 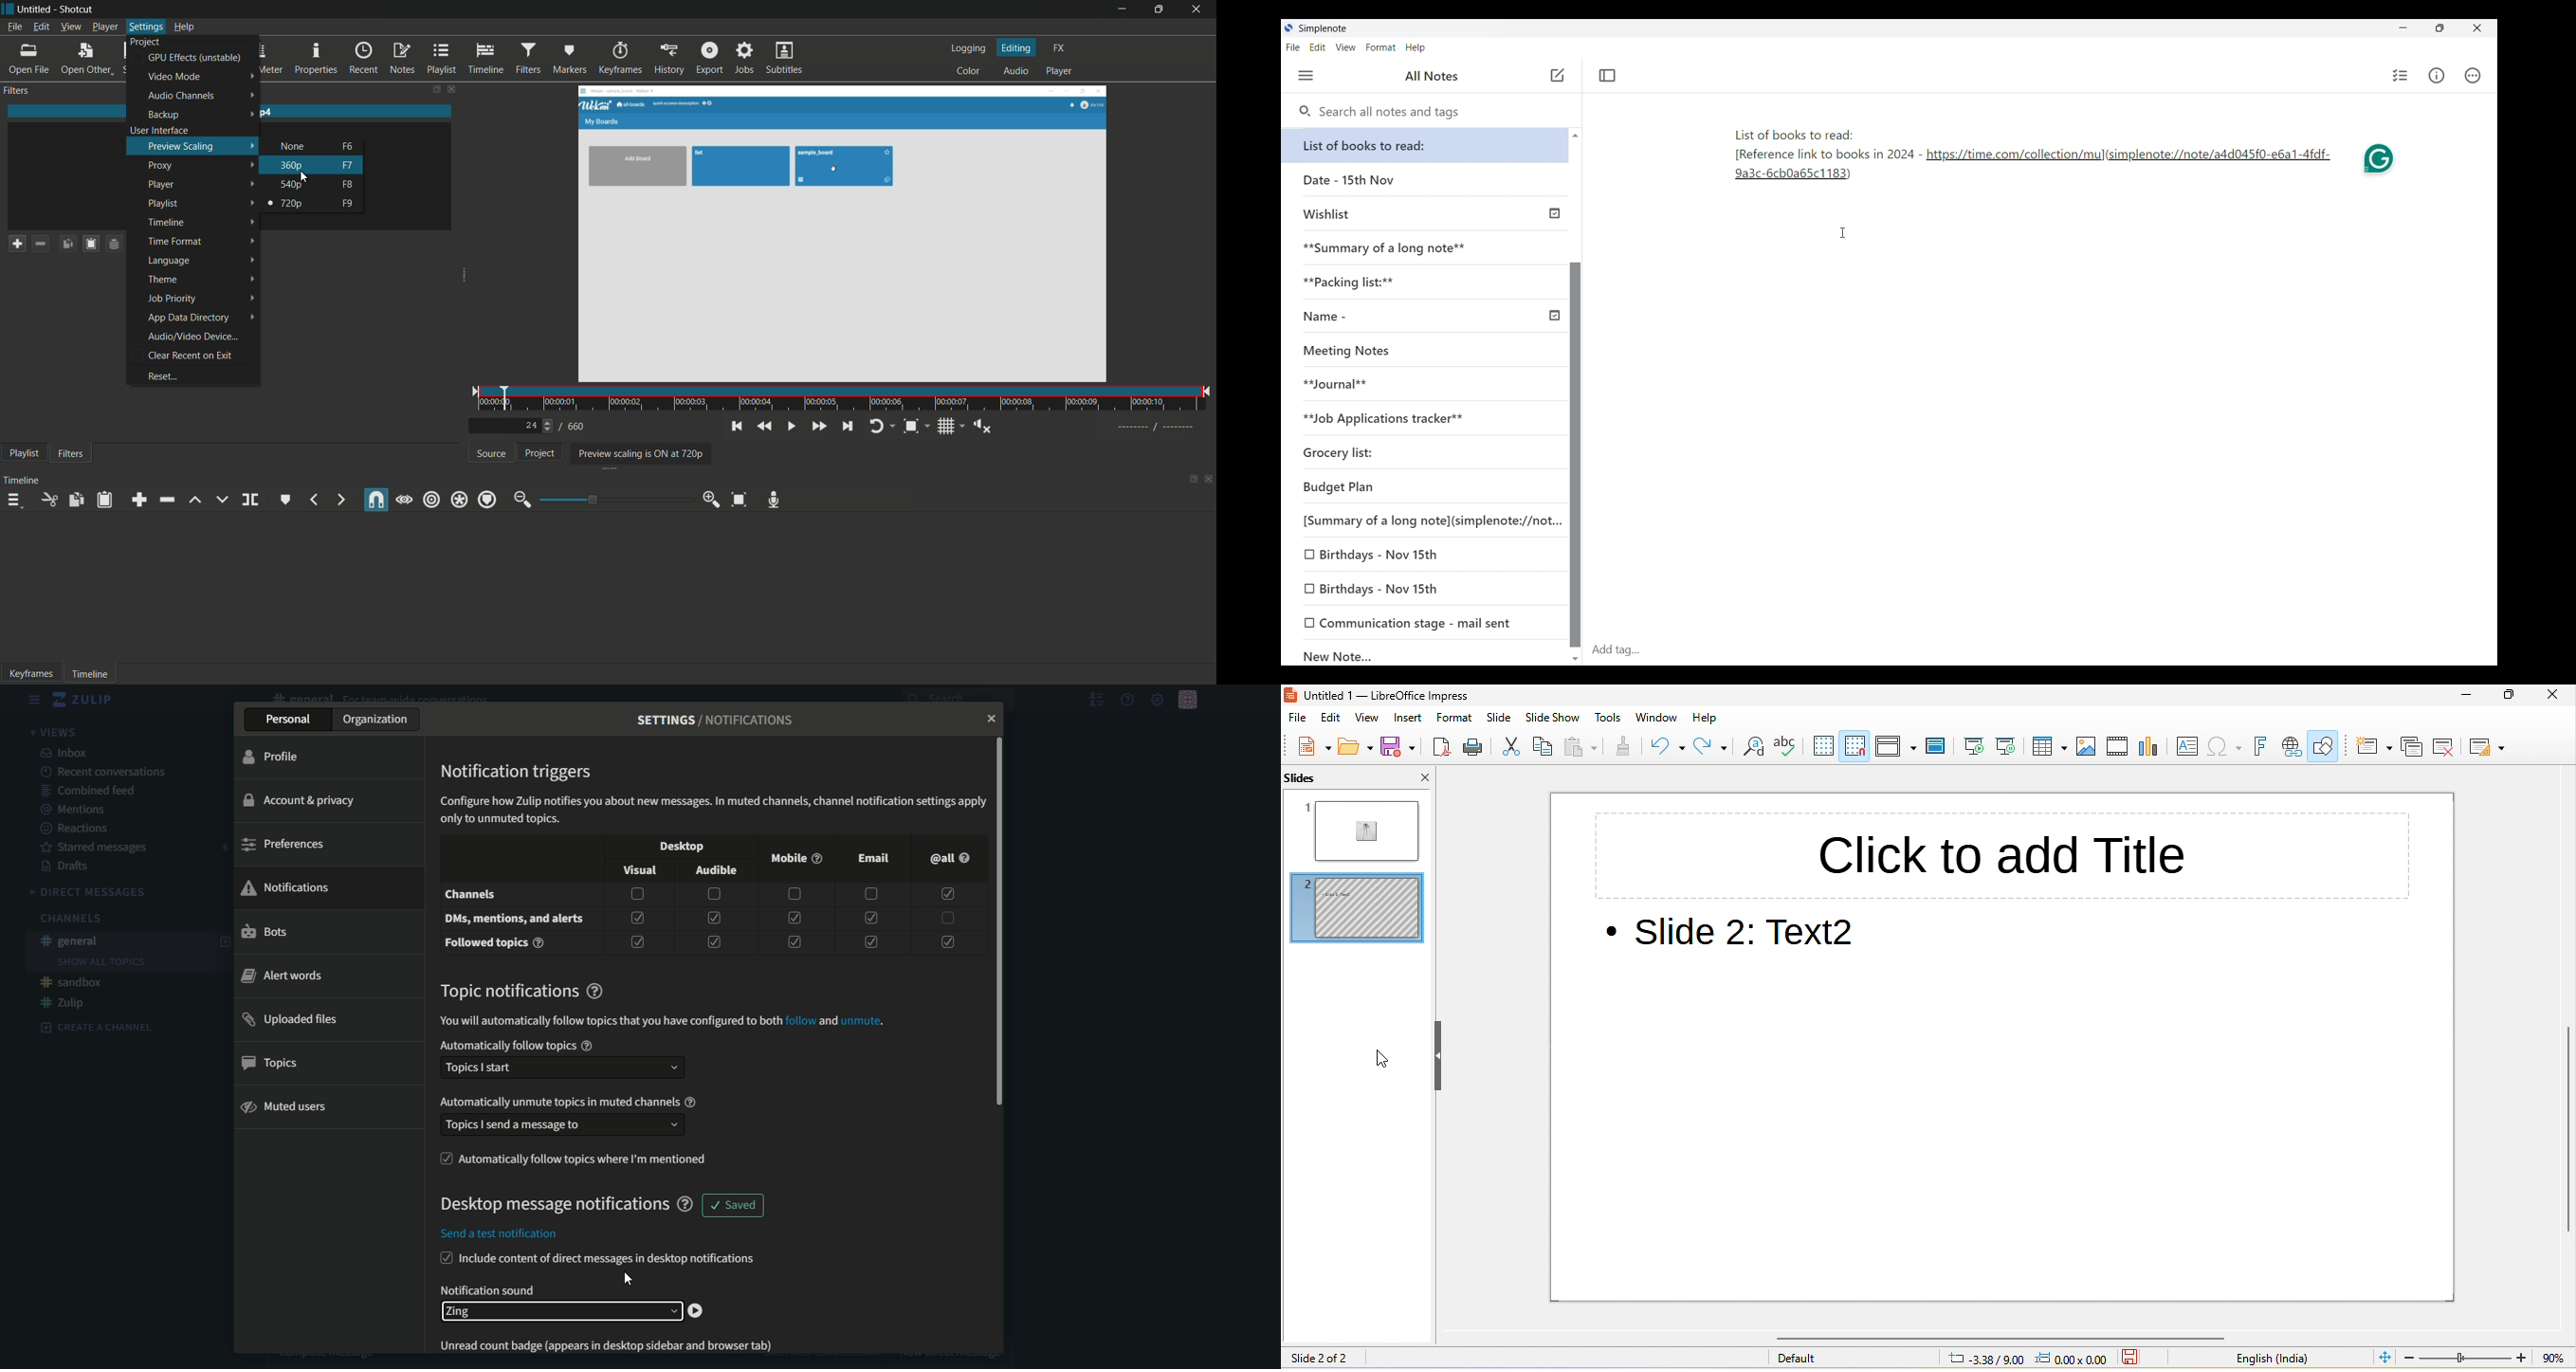 What do you see at coordinates (2381, 162) in the screenshot?
I see `Grammarly extension` at bounding box center [2381, 162].